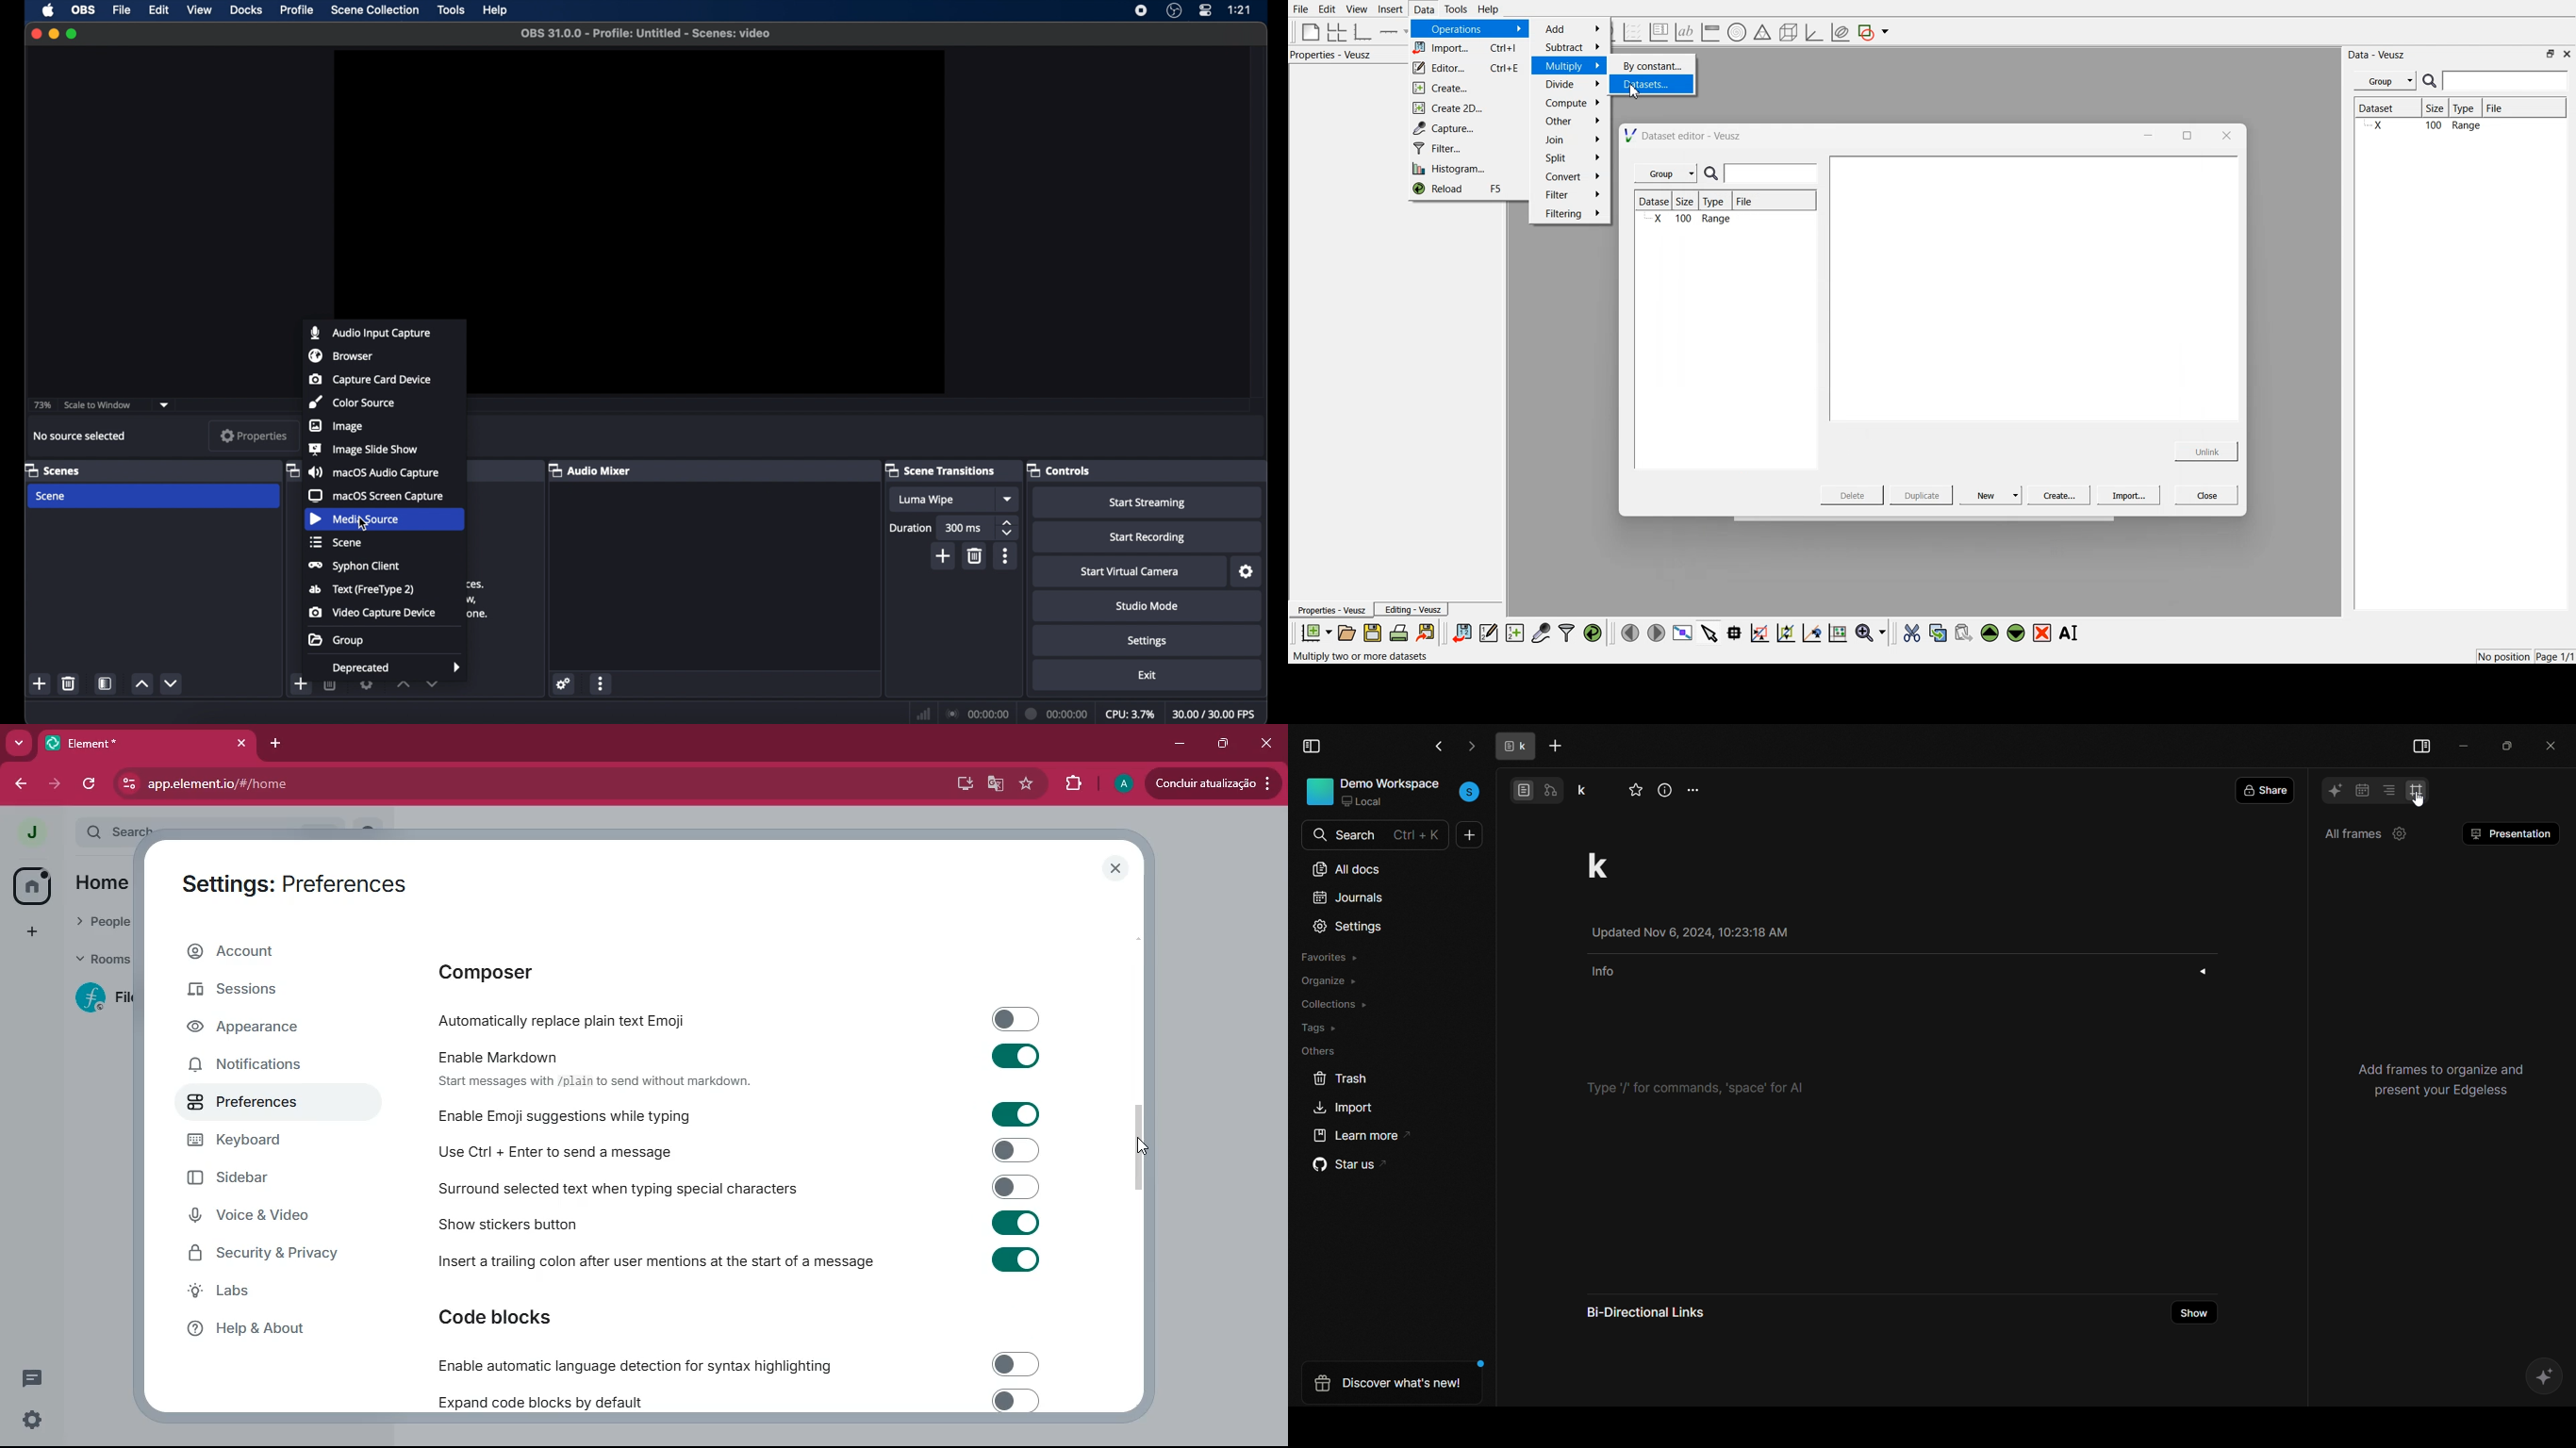  I want to click on icon, so click(1320, 791).